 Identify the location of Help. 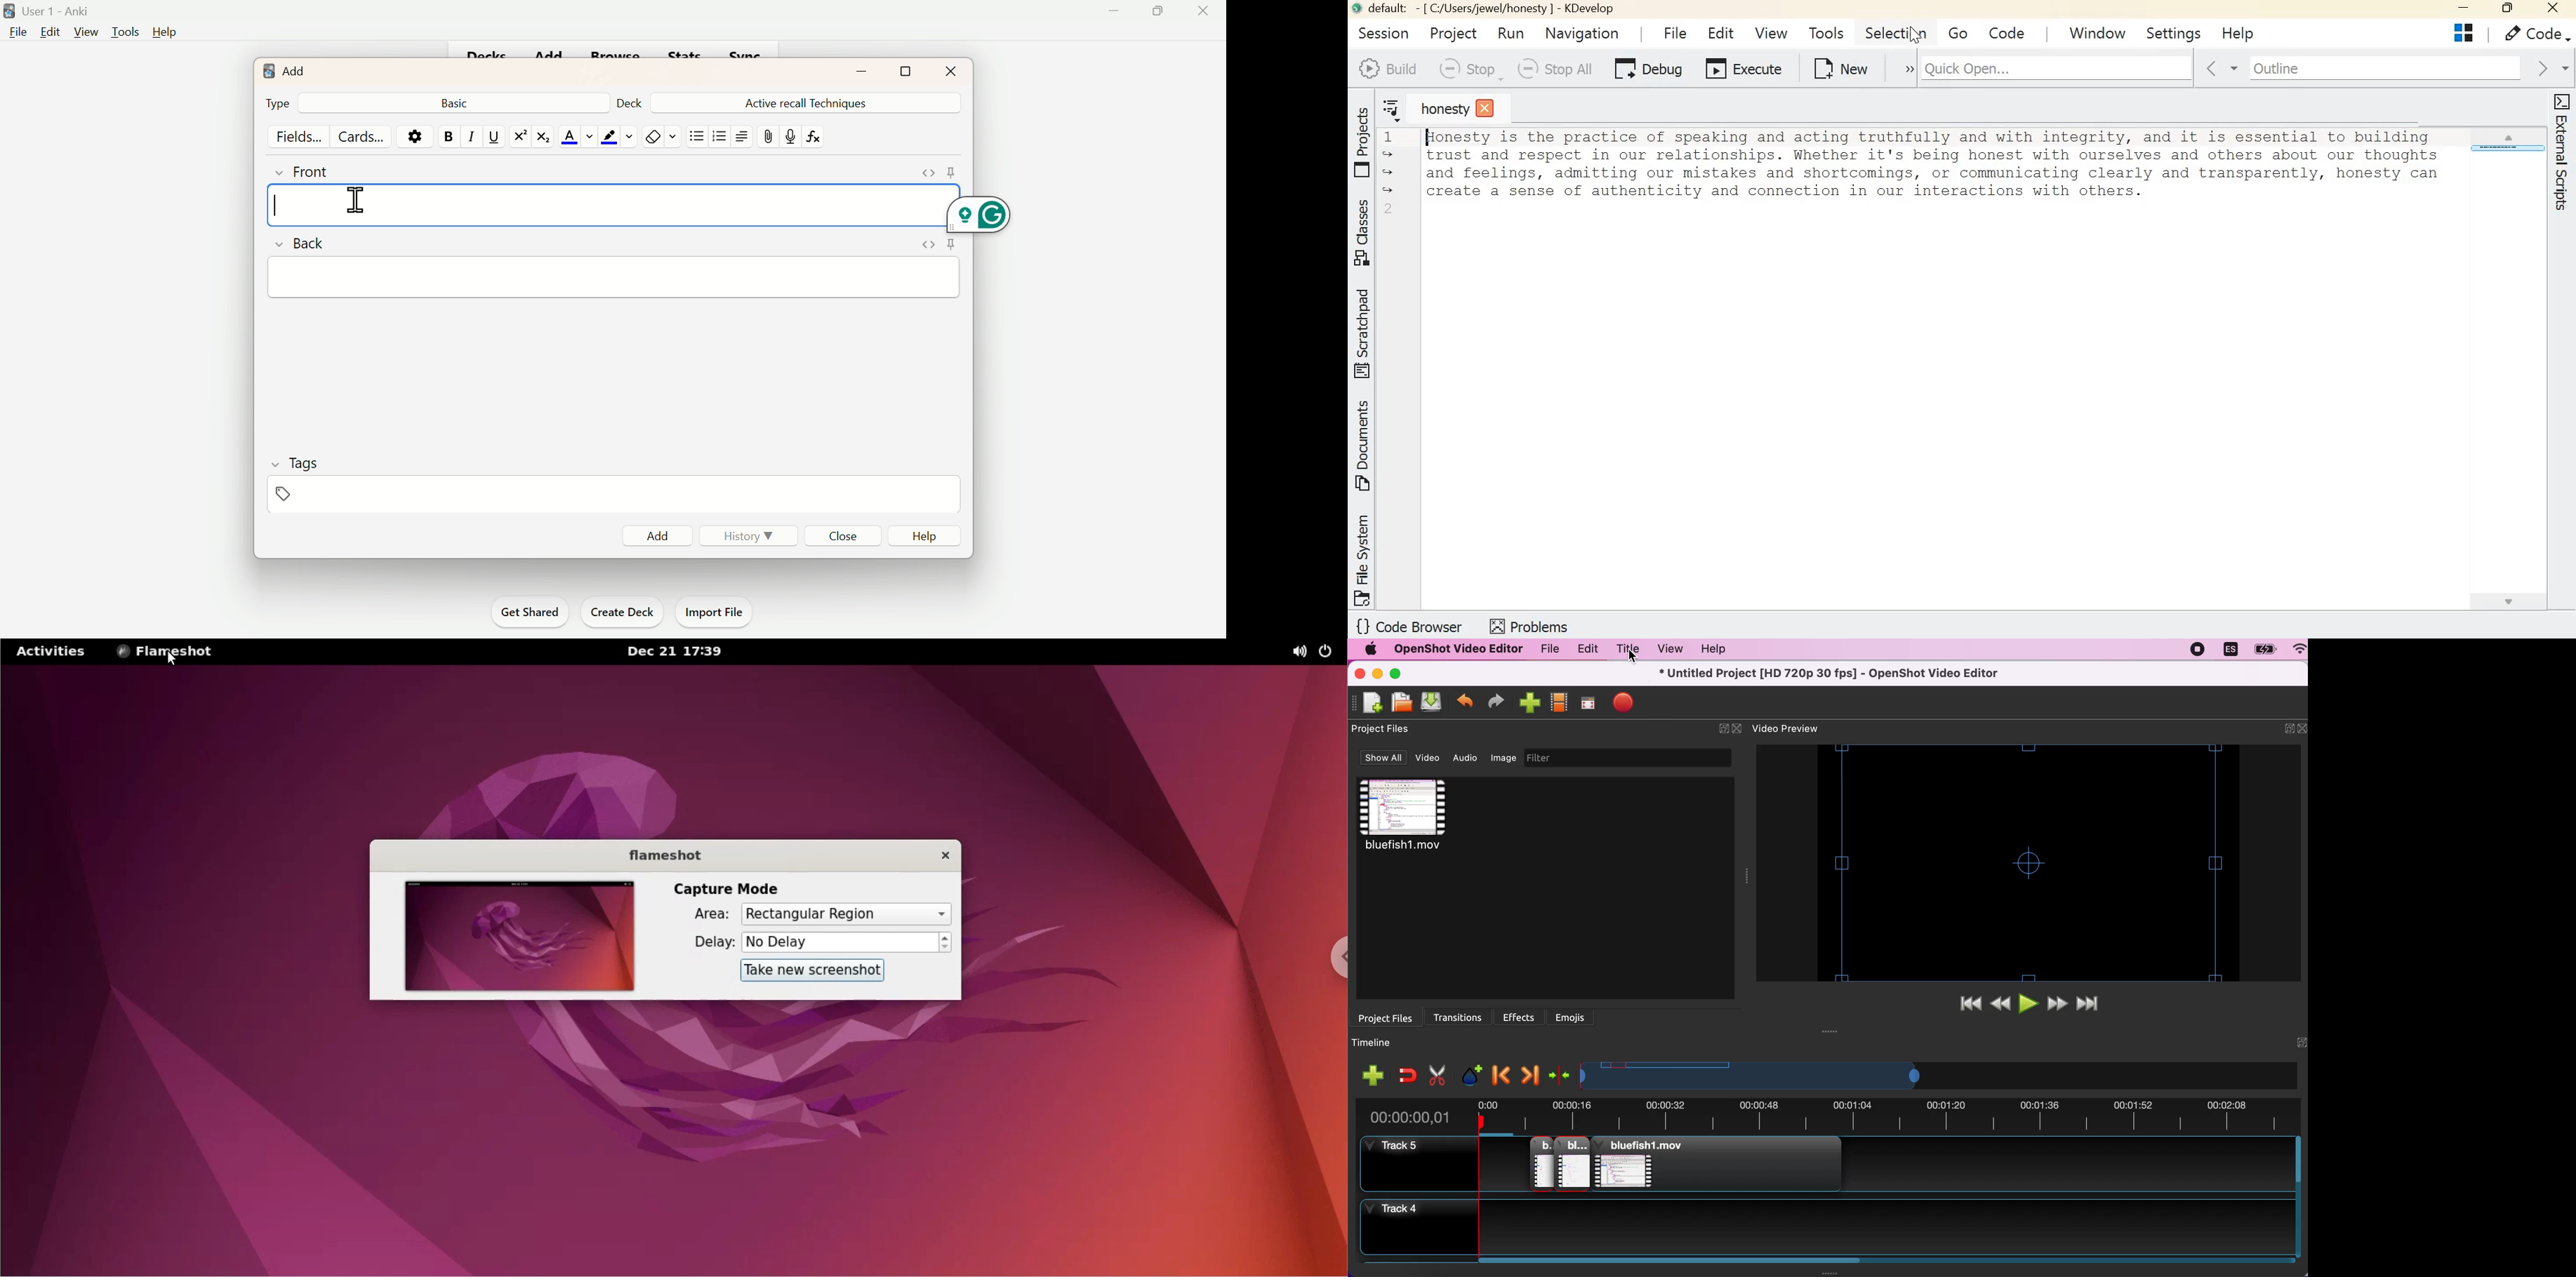
(165, 33).